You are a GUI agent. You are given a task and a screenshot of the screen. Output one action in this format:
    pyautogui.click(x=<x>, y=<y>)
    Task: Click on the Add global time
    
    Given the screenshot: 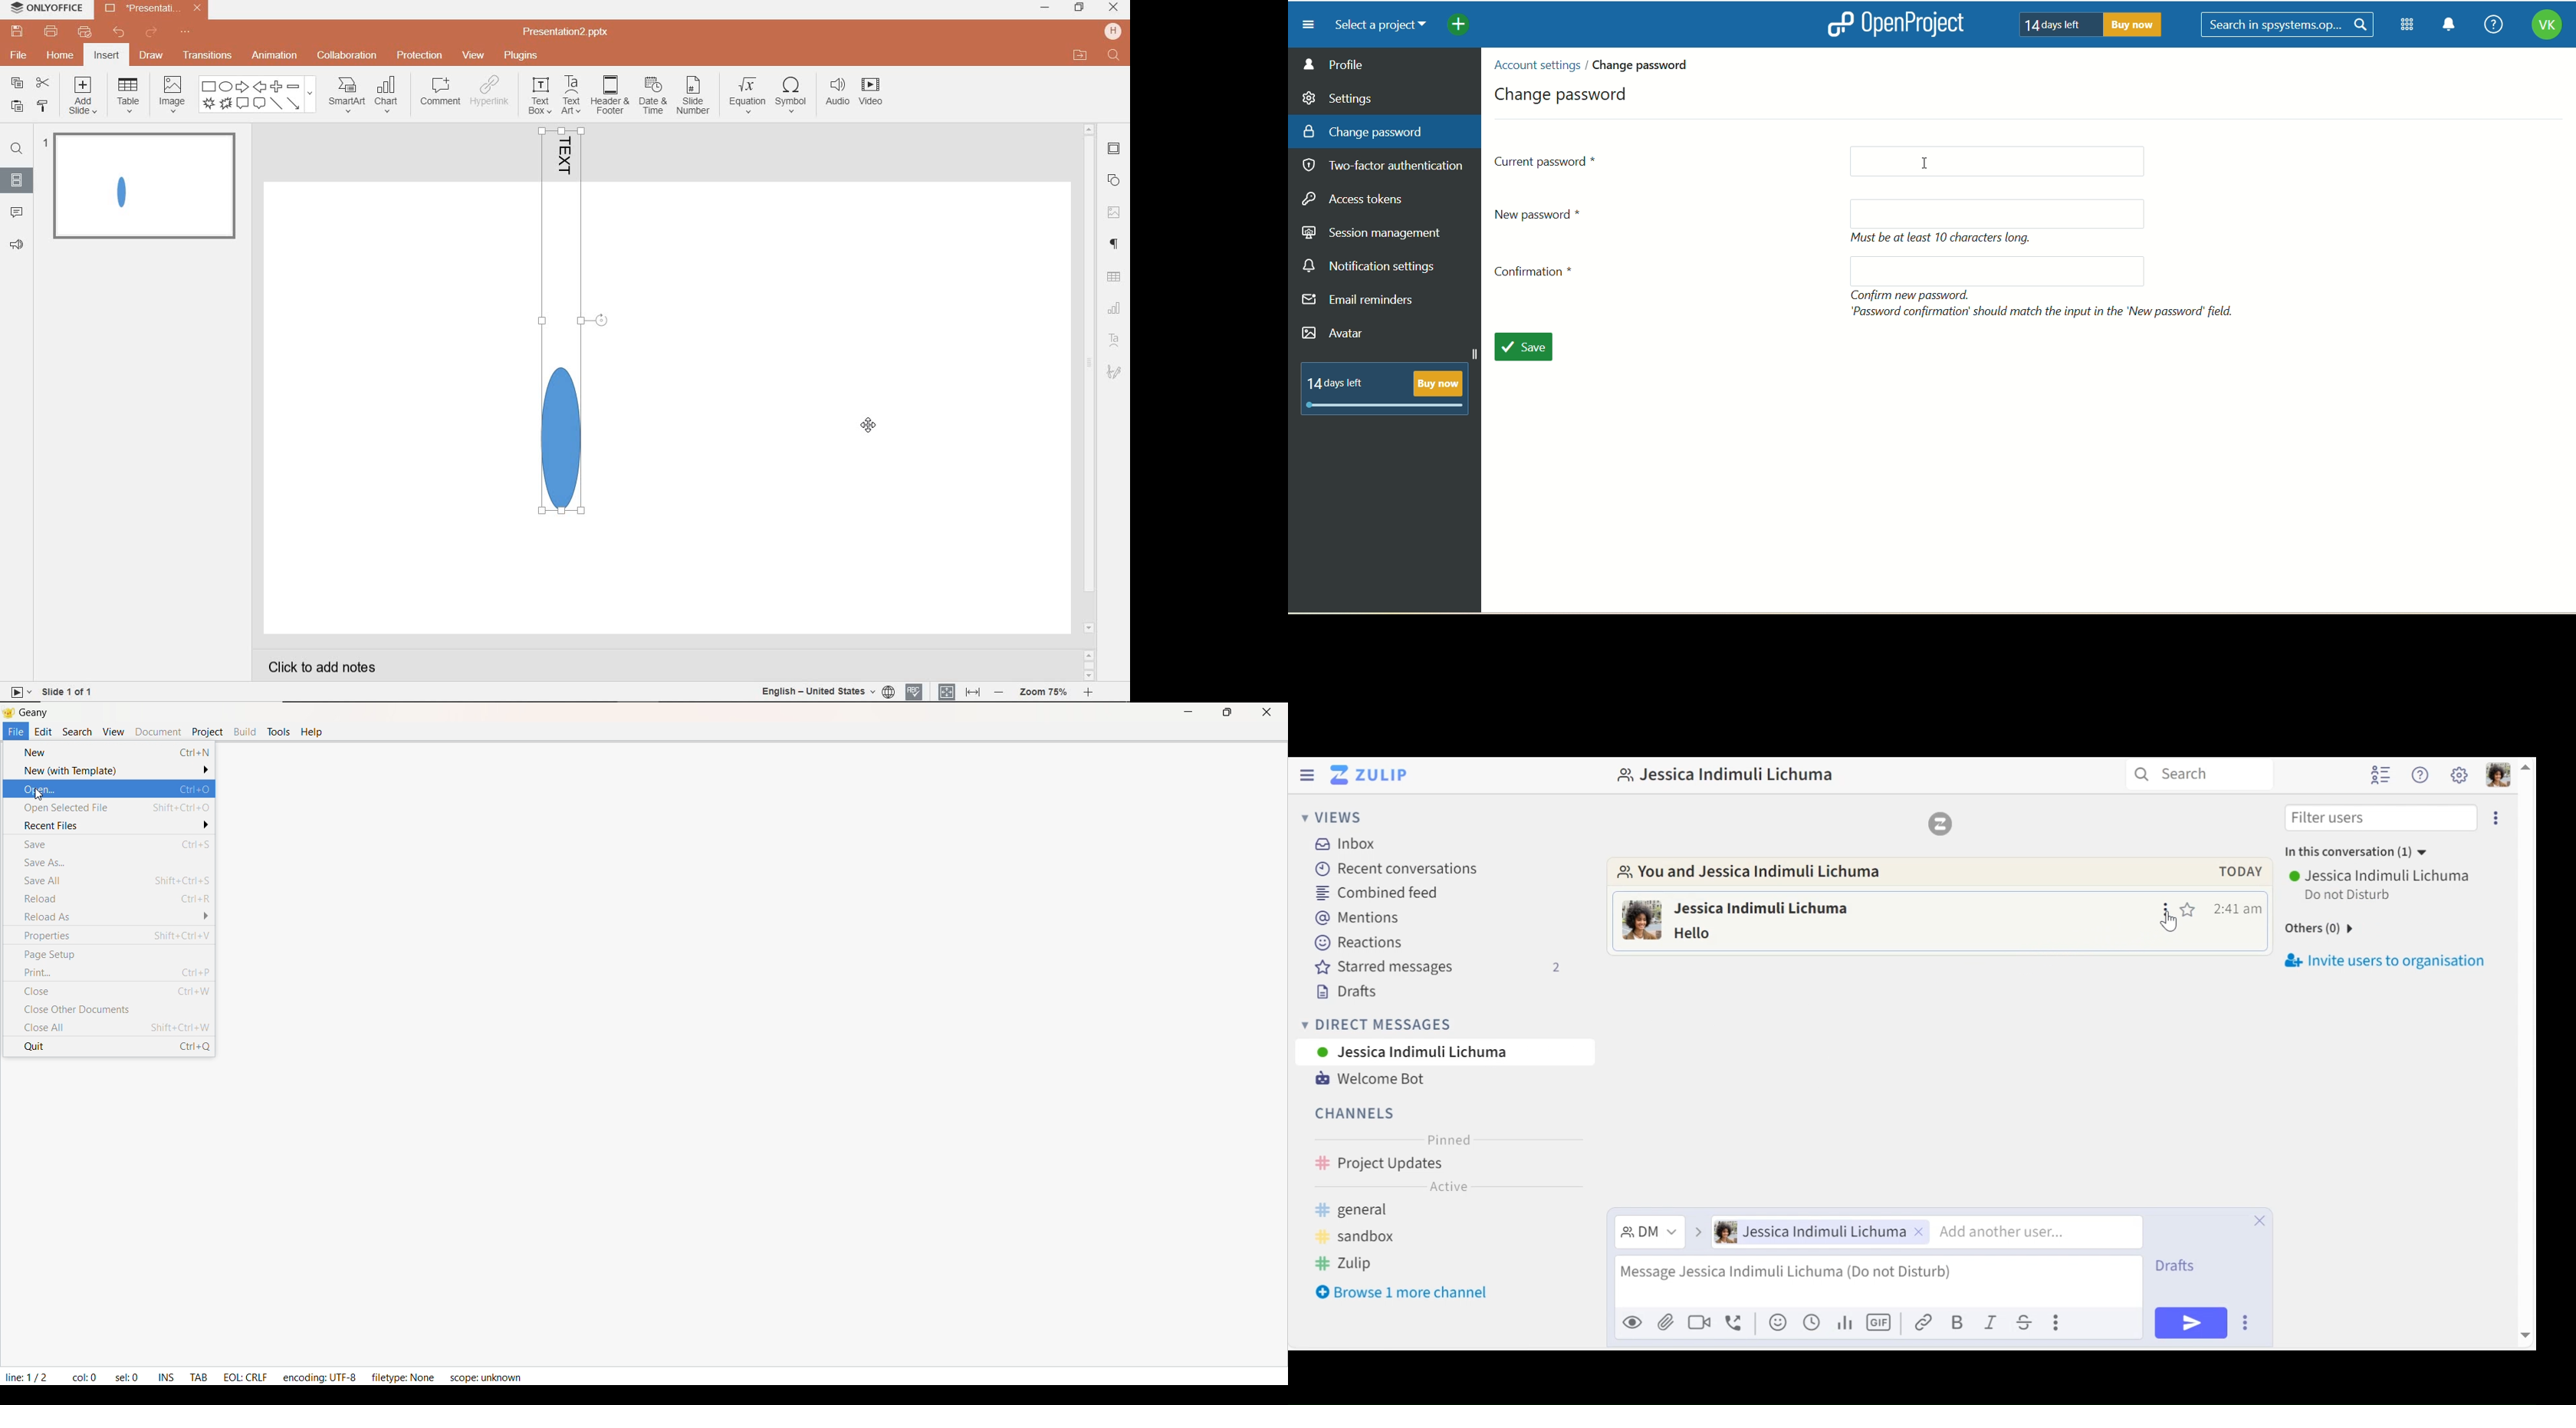 What is the action you would take?
    pyautogui.click(x=1811, y=1322)
    